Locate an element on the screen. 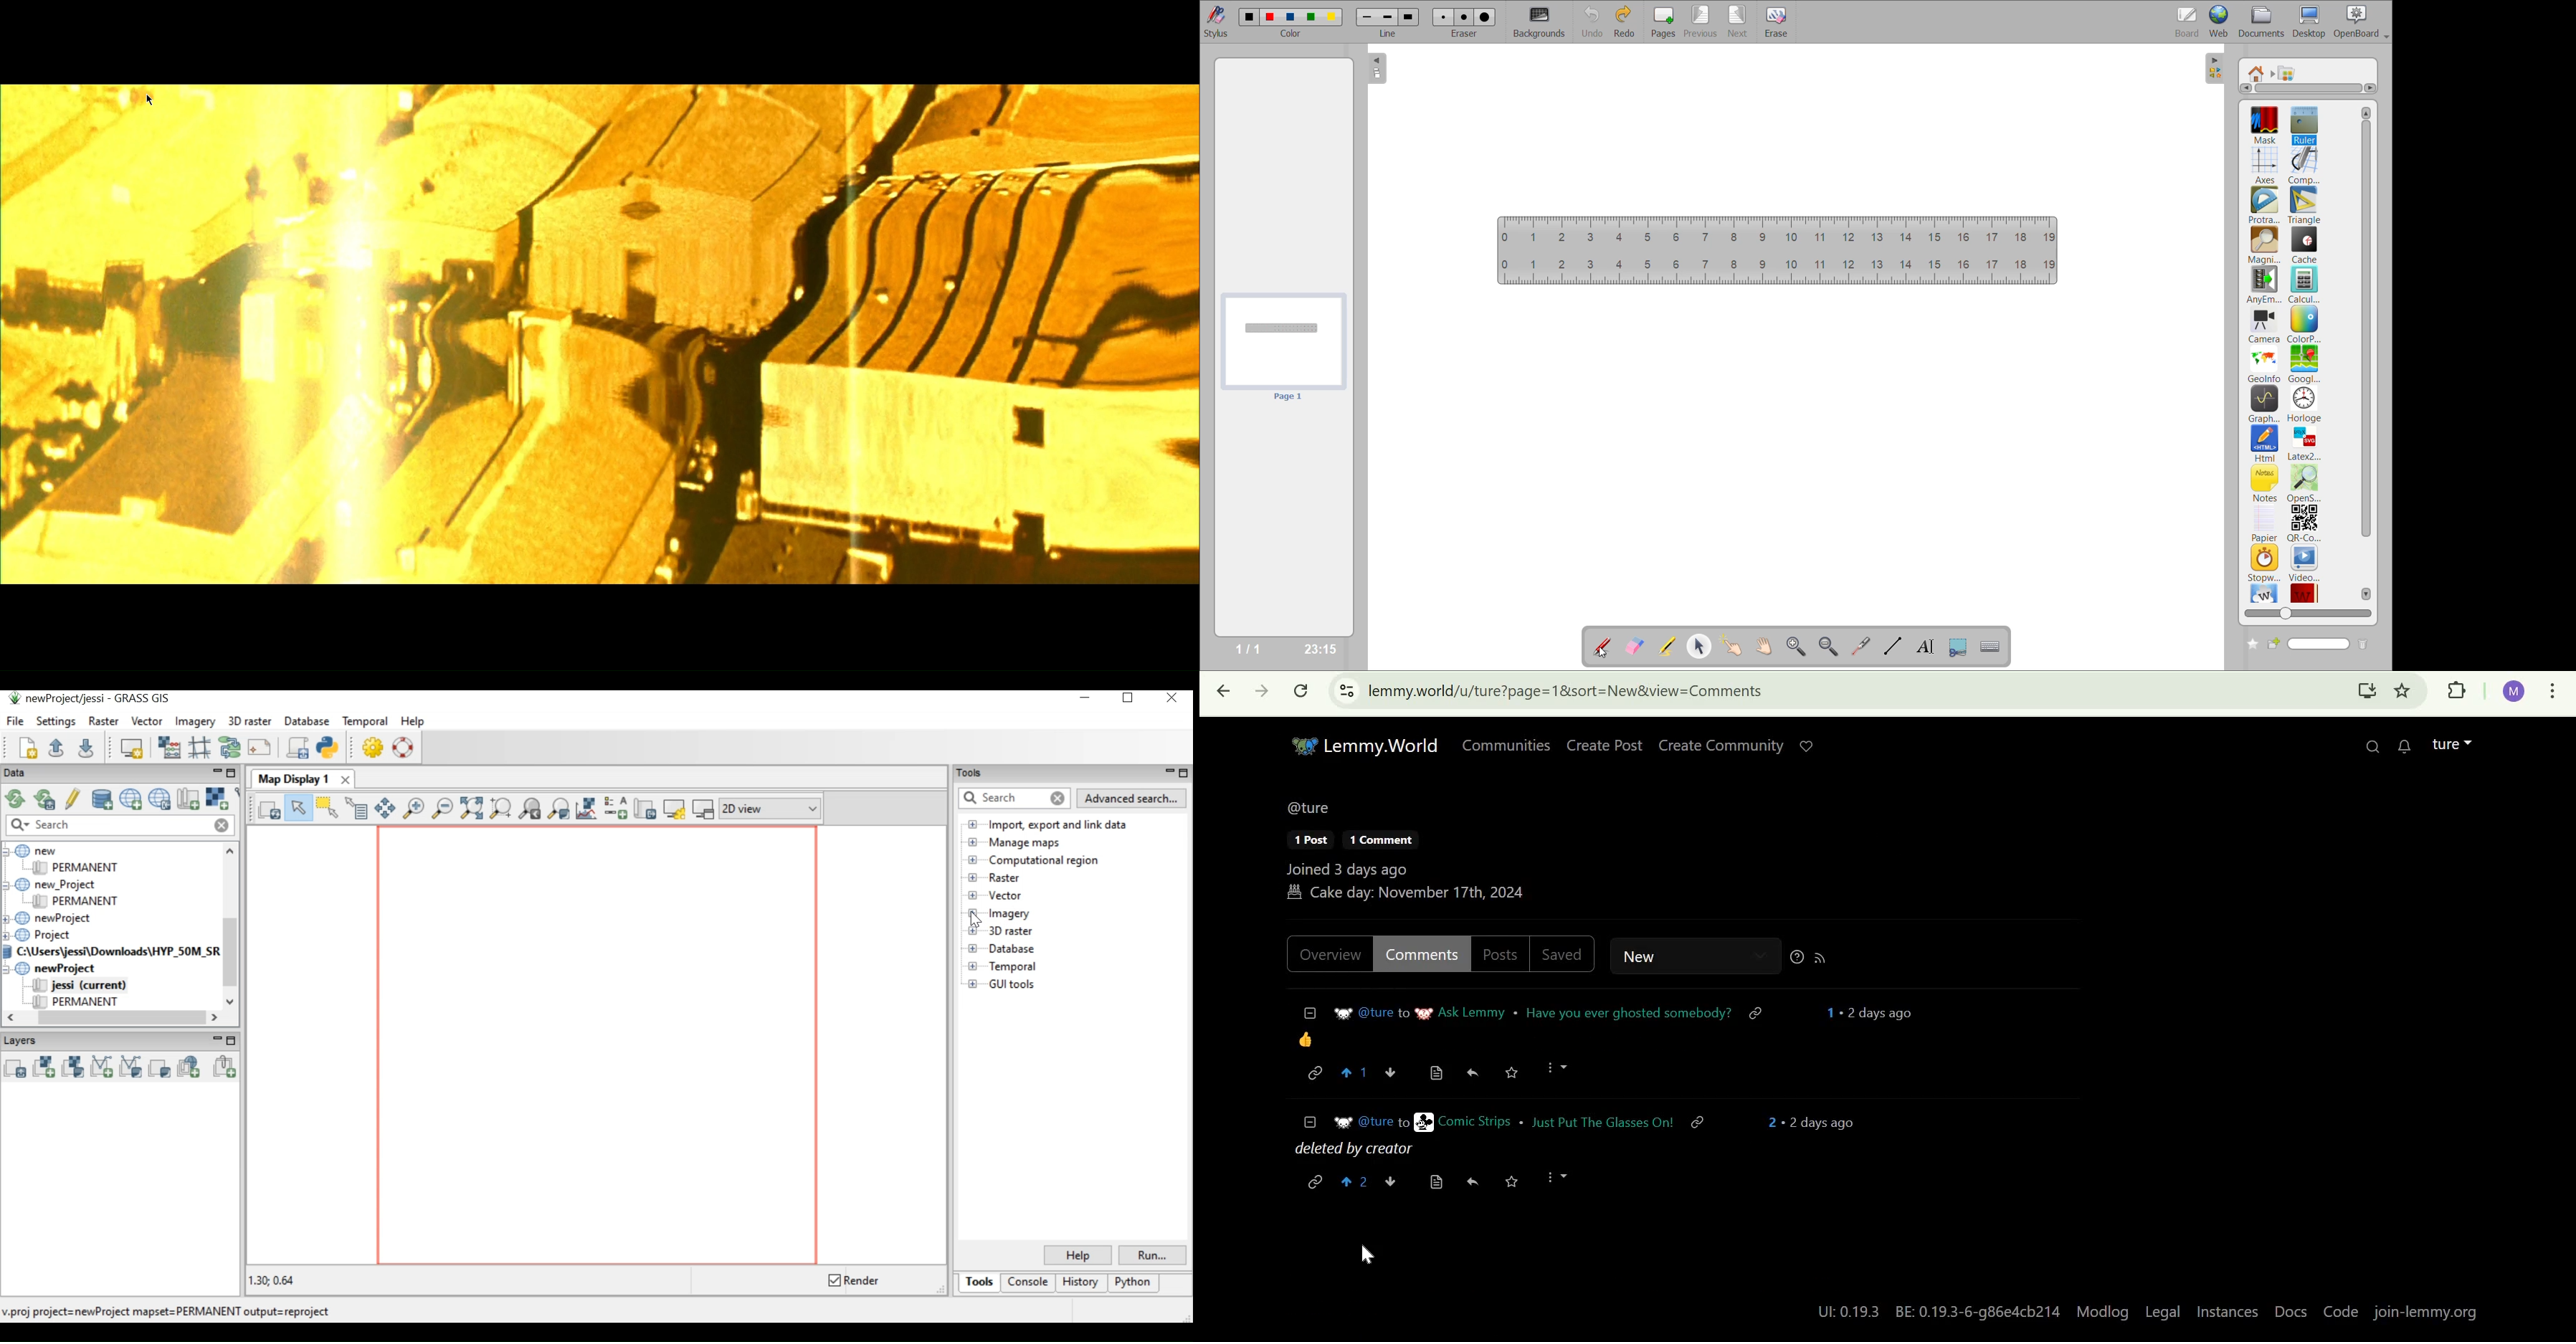 This screenshot has width=2576, height=1344. highlight is located at coordinates (1672, 647).